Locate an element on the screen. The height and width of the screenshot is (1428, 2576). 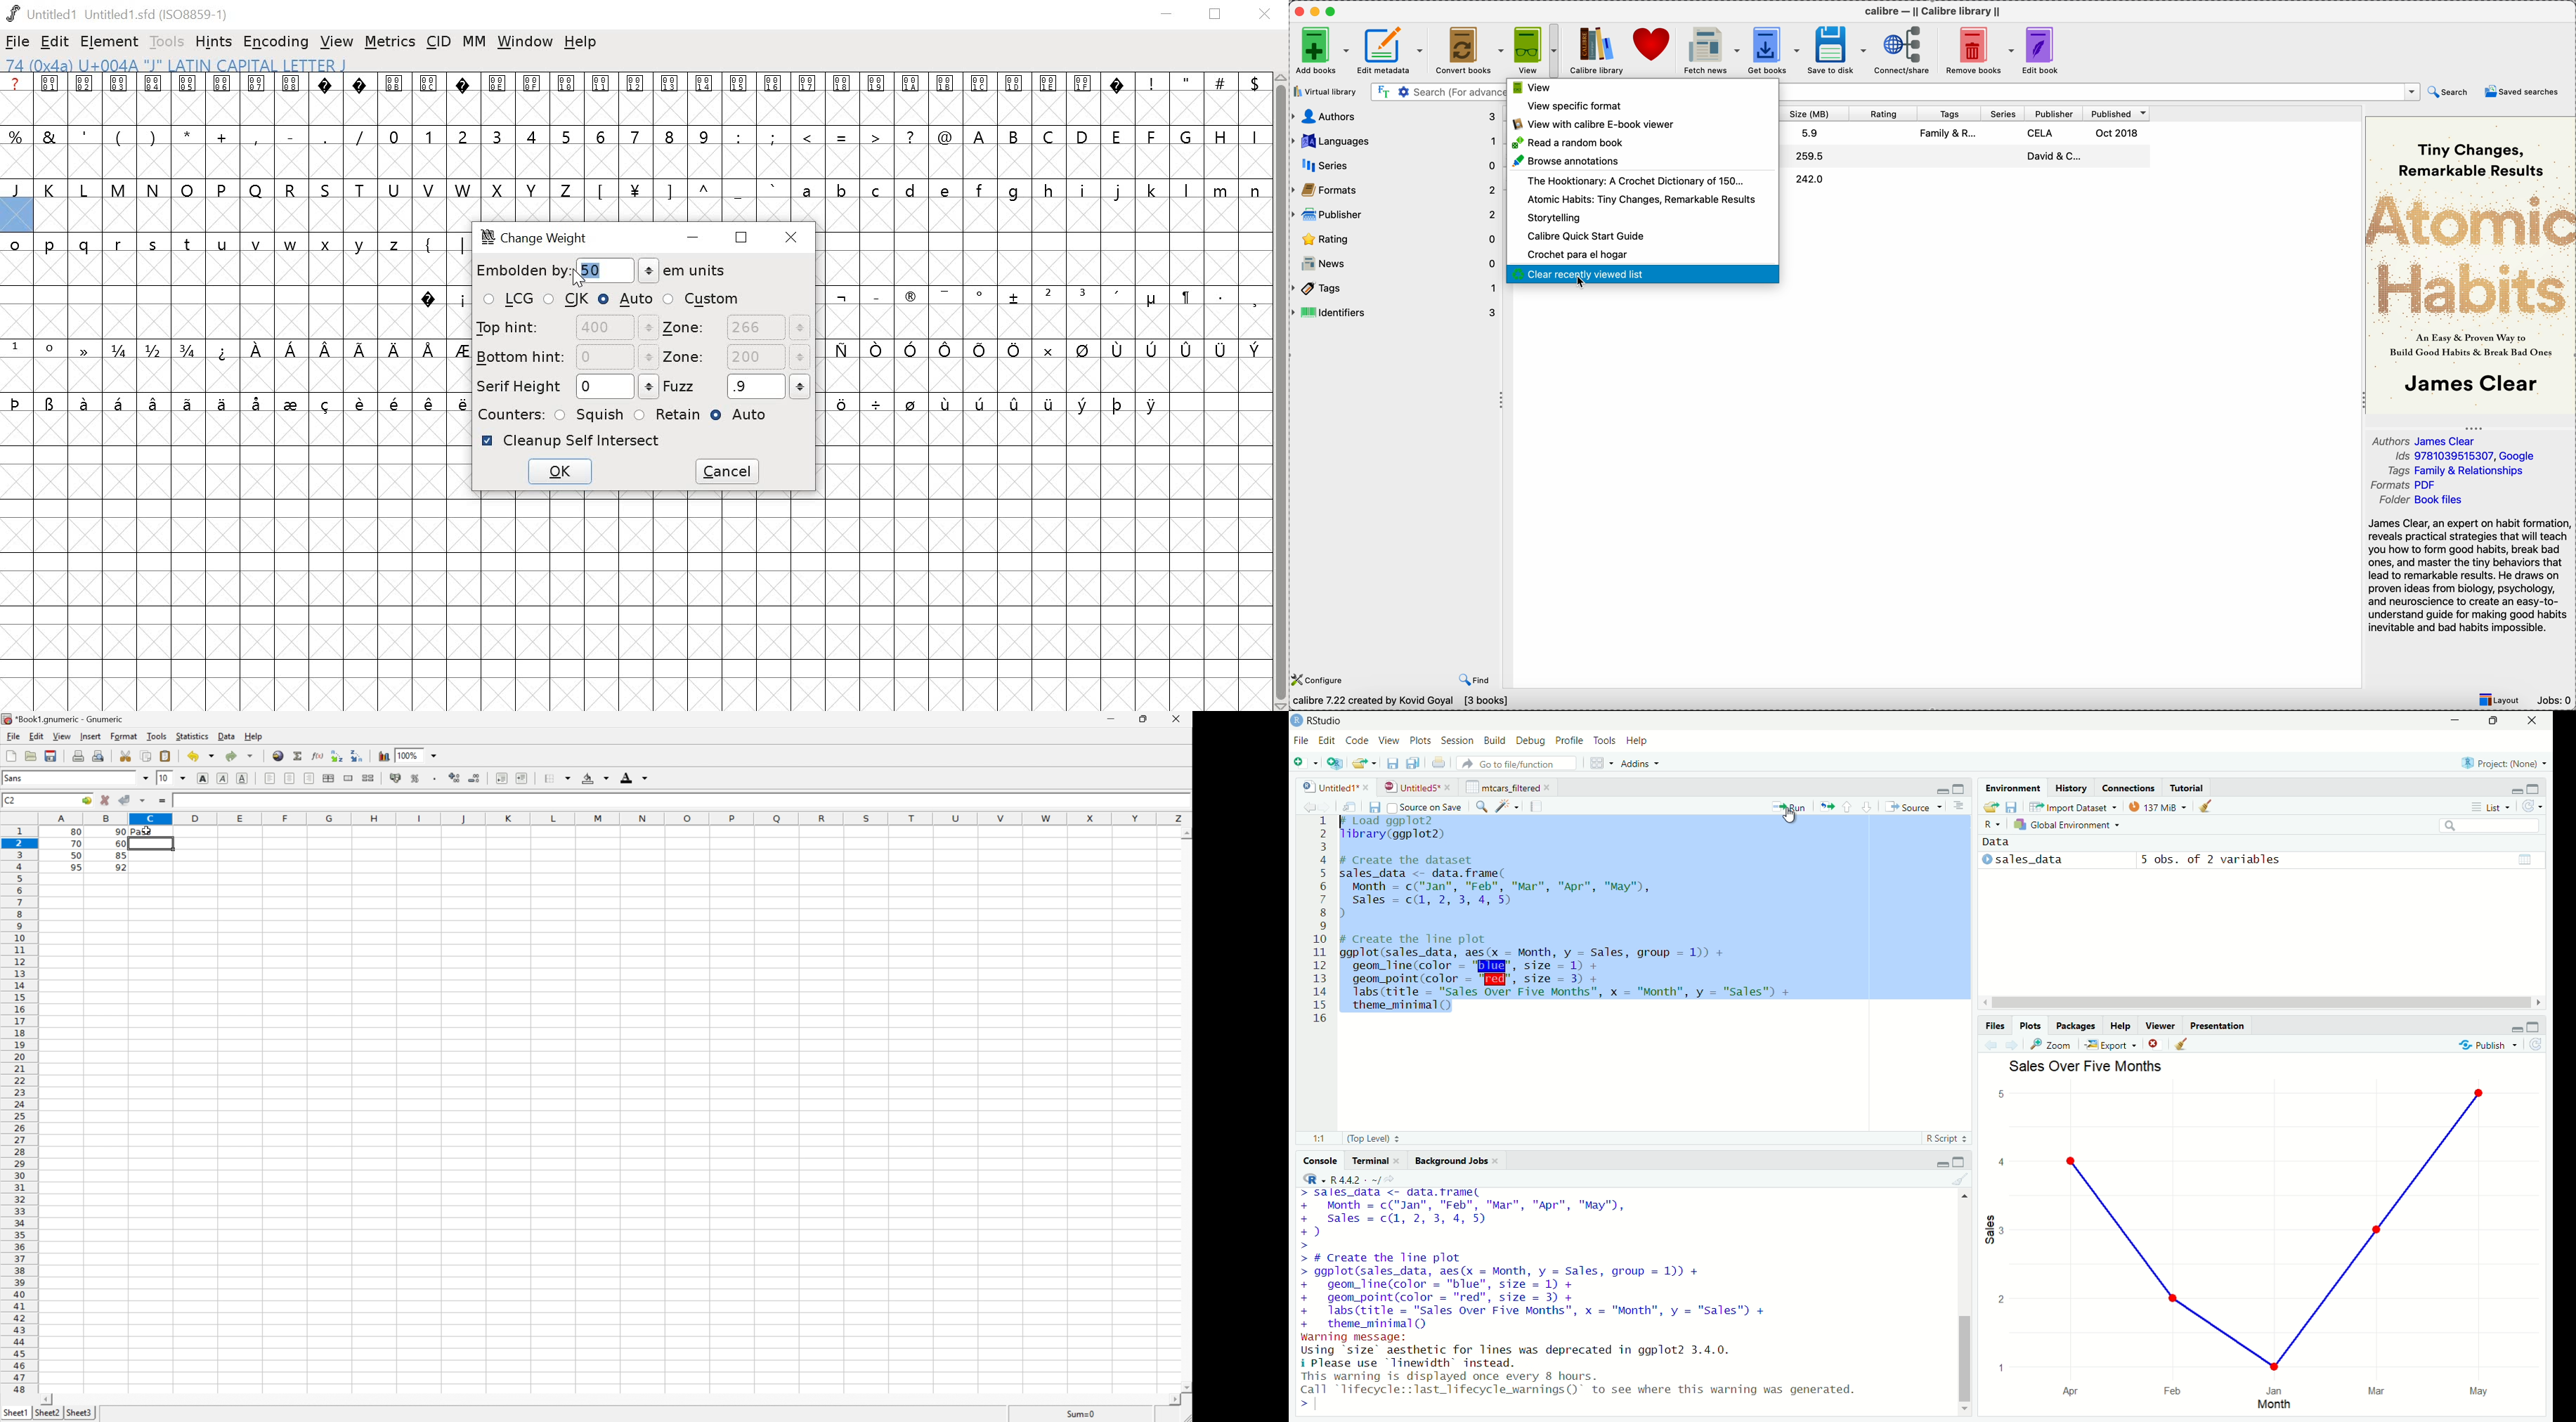
mtcars_filtered is located at coordinates (1503, 787).